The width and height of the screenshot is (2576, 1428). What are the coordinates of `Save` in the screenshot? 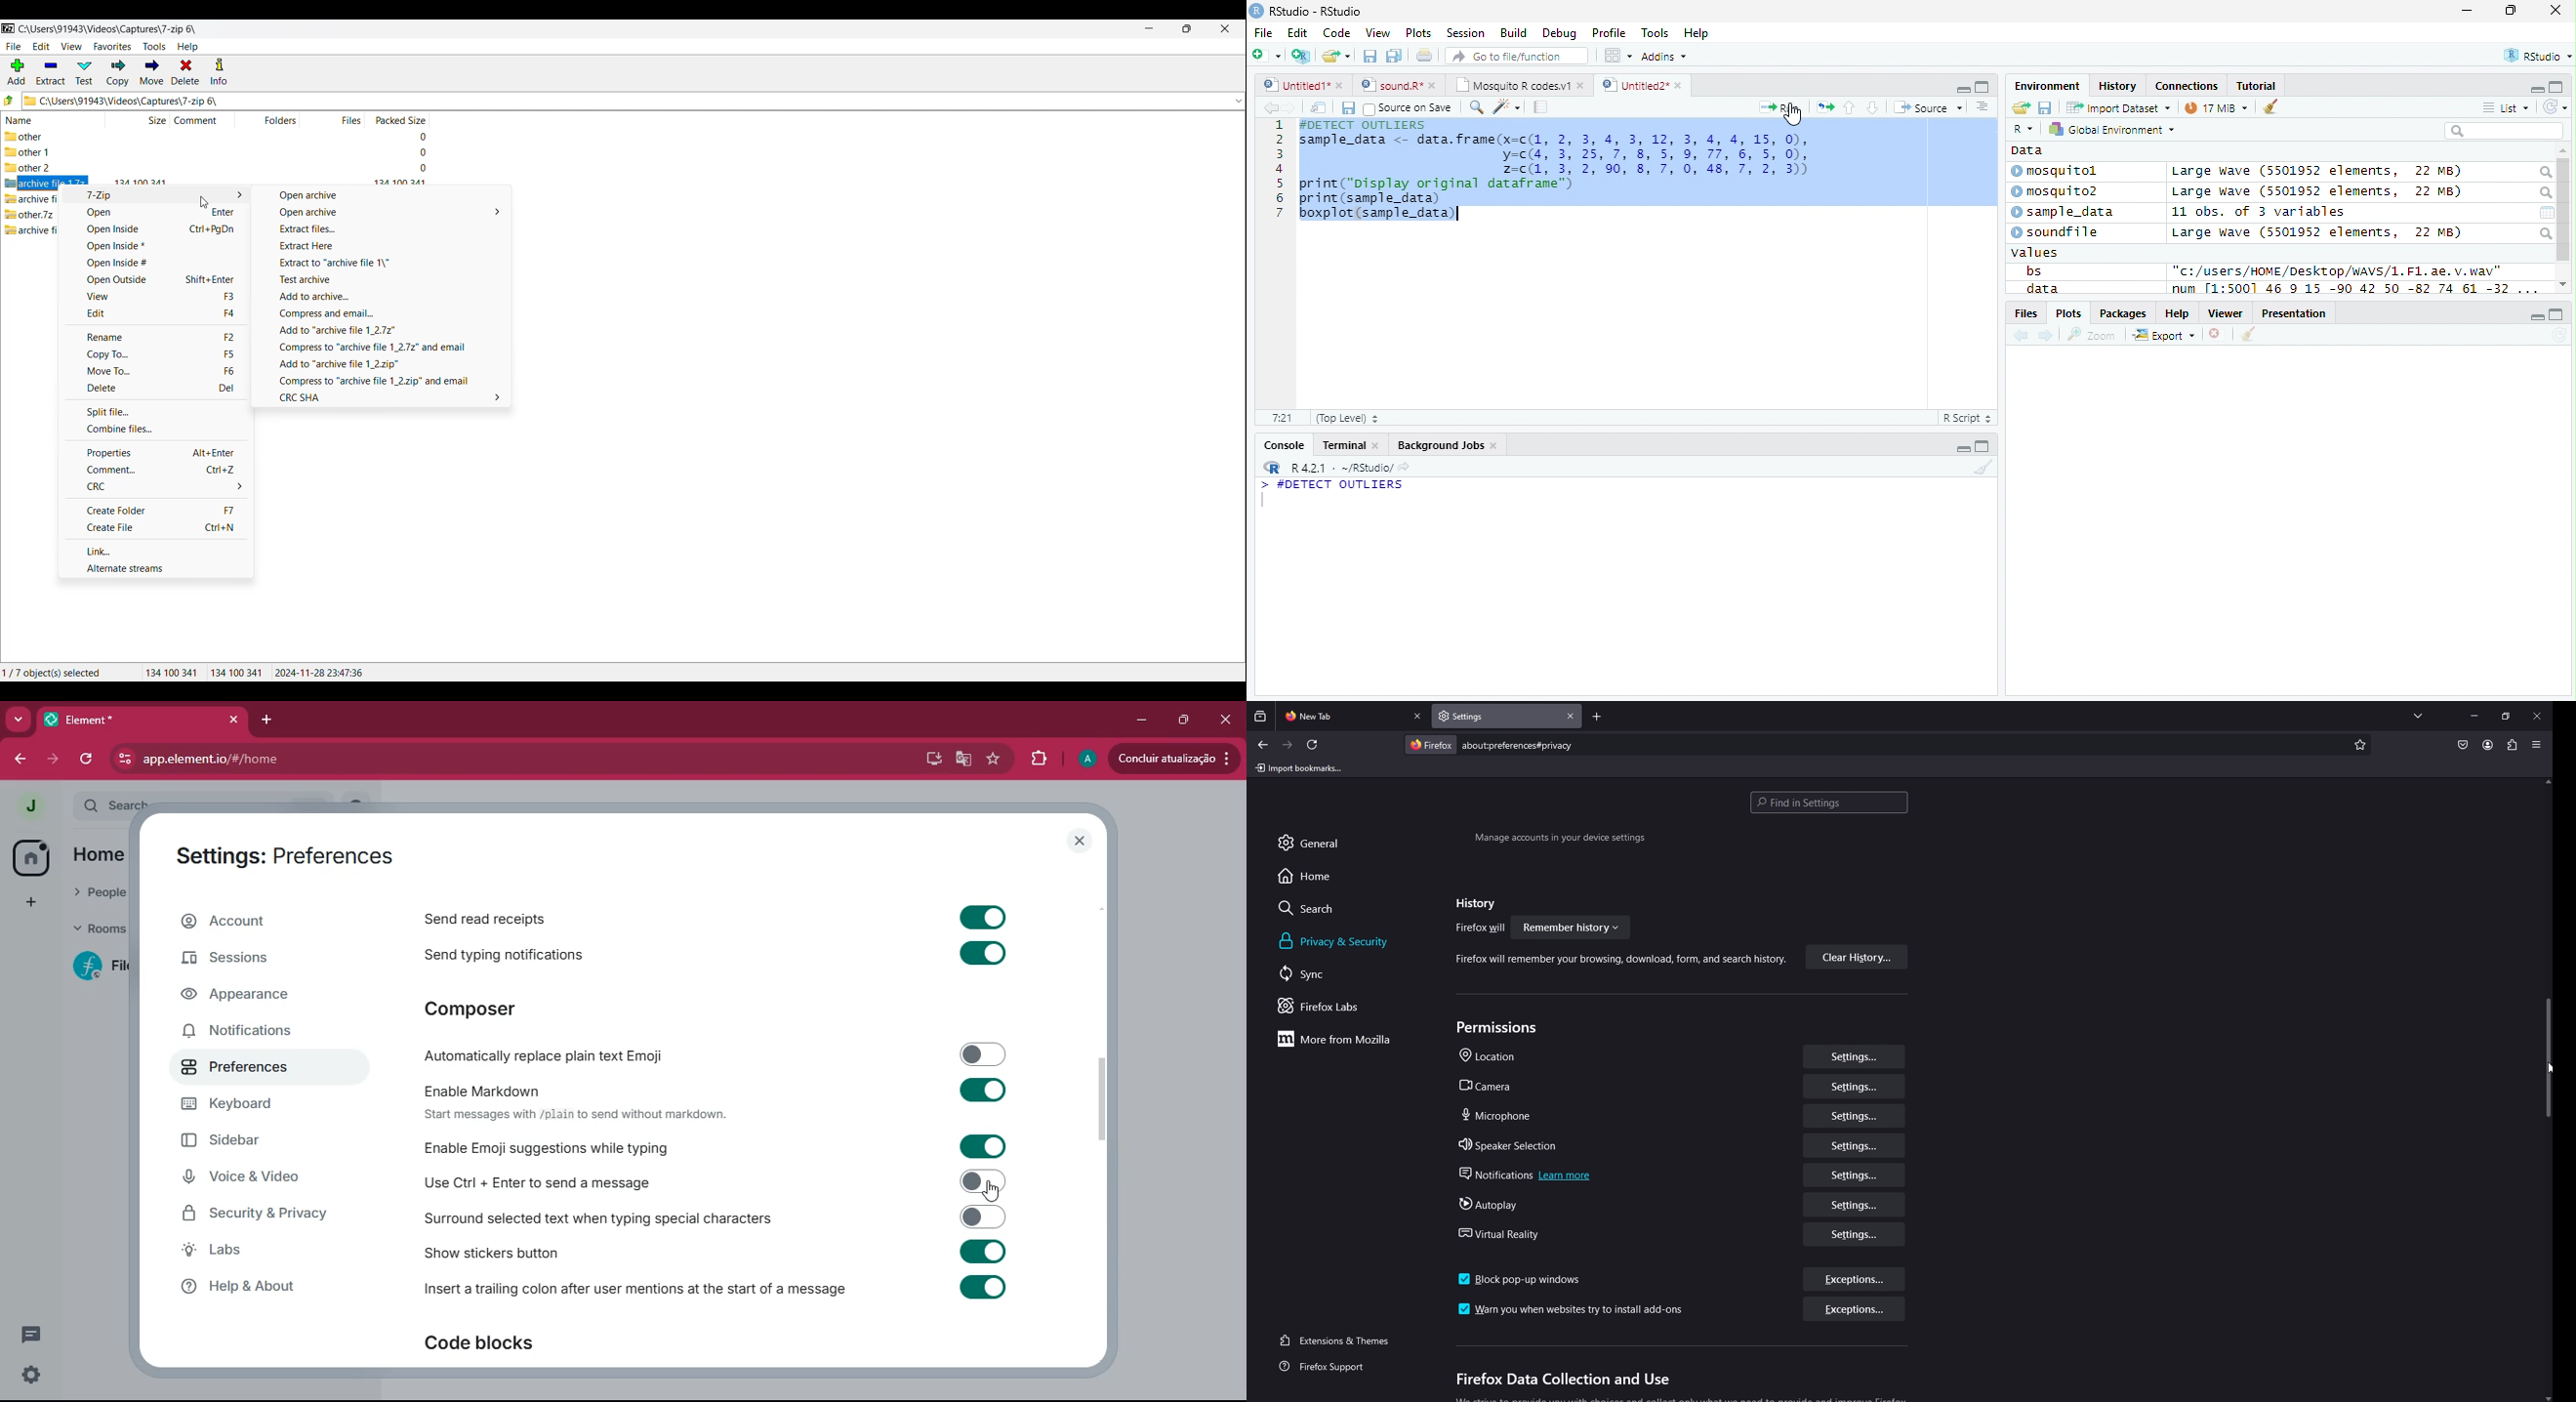 It's located at (1347, 108).